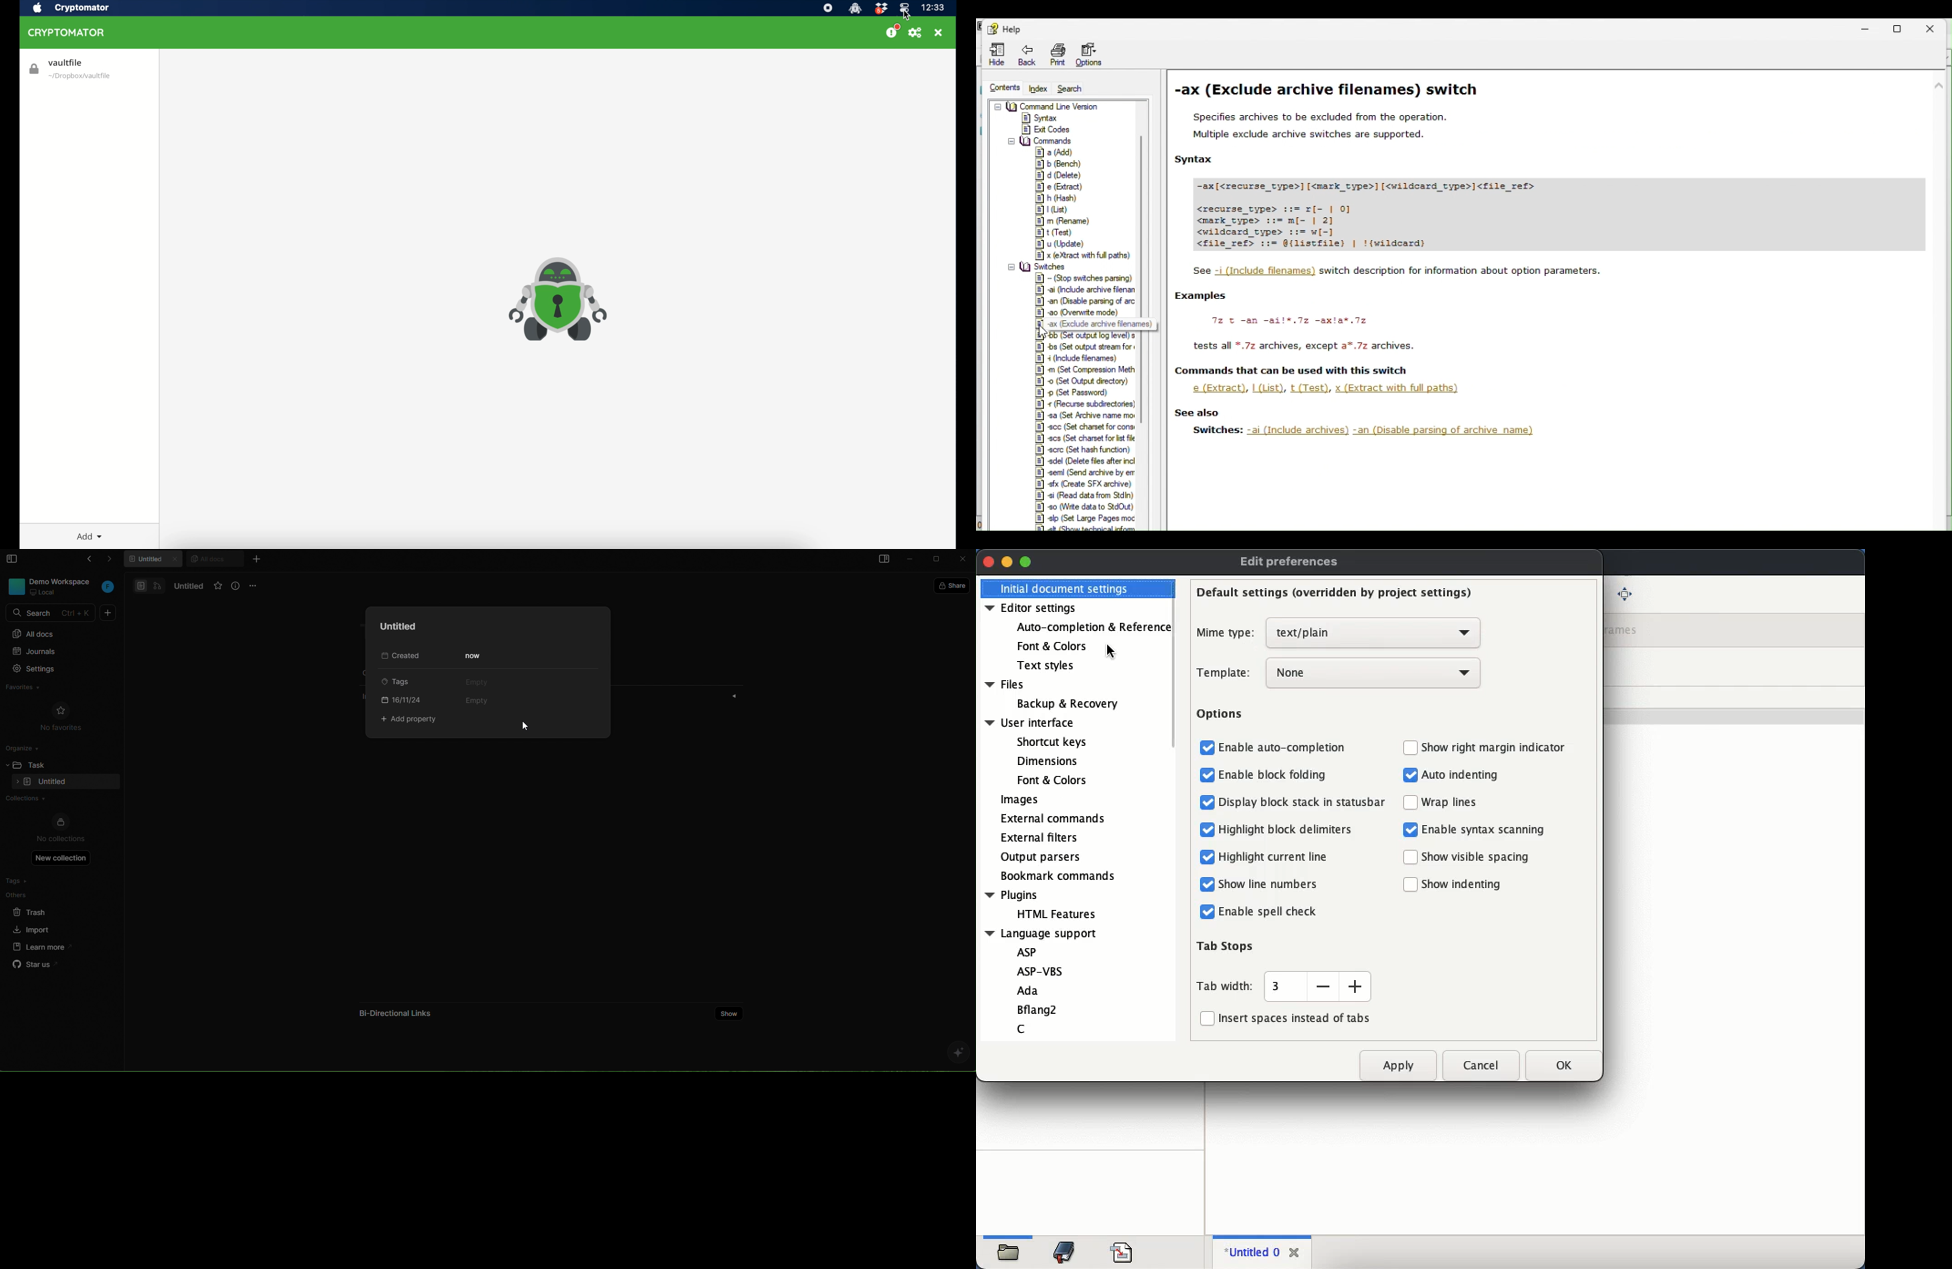  I want to click on Hide, so click(990, 54).